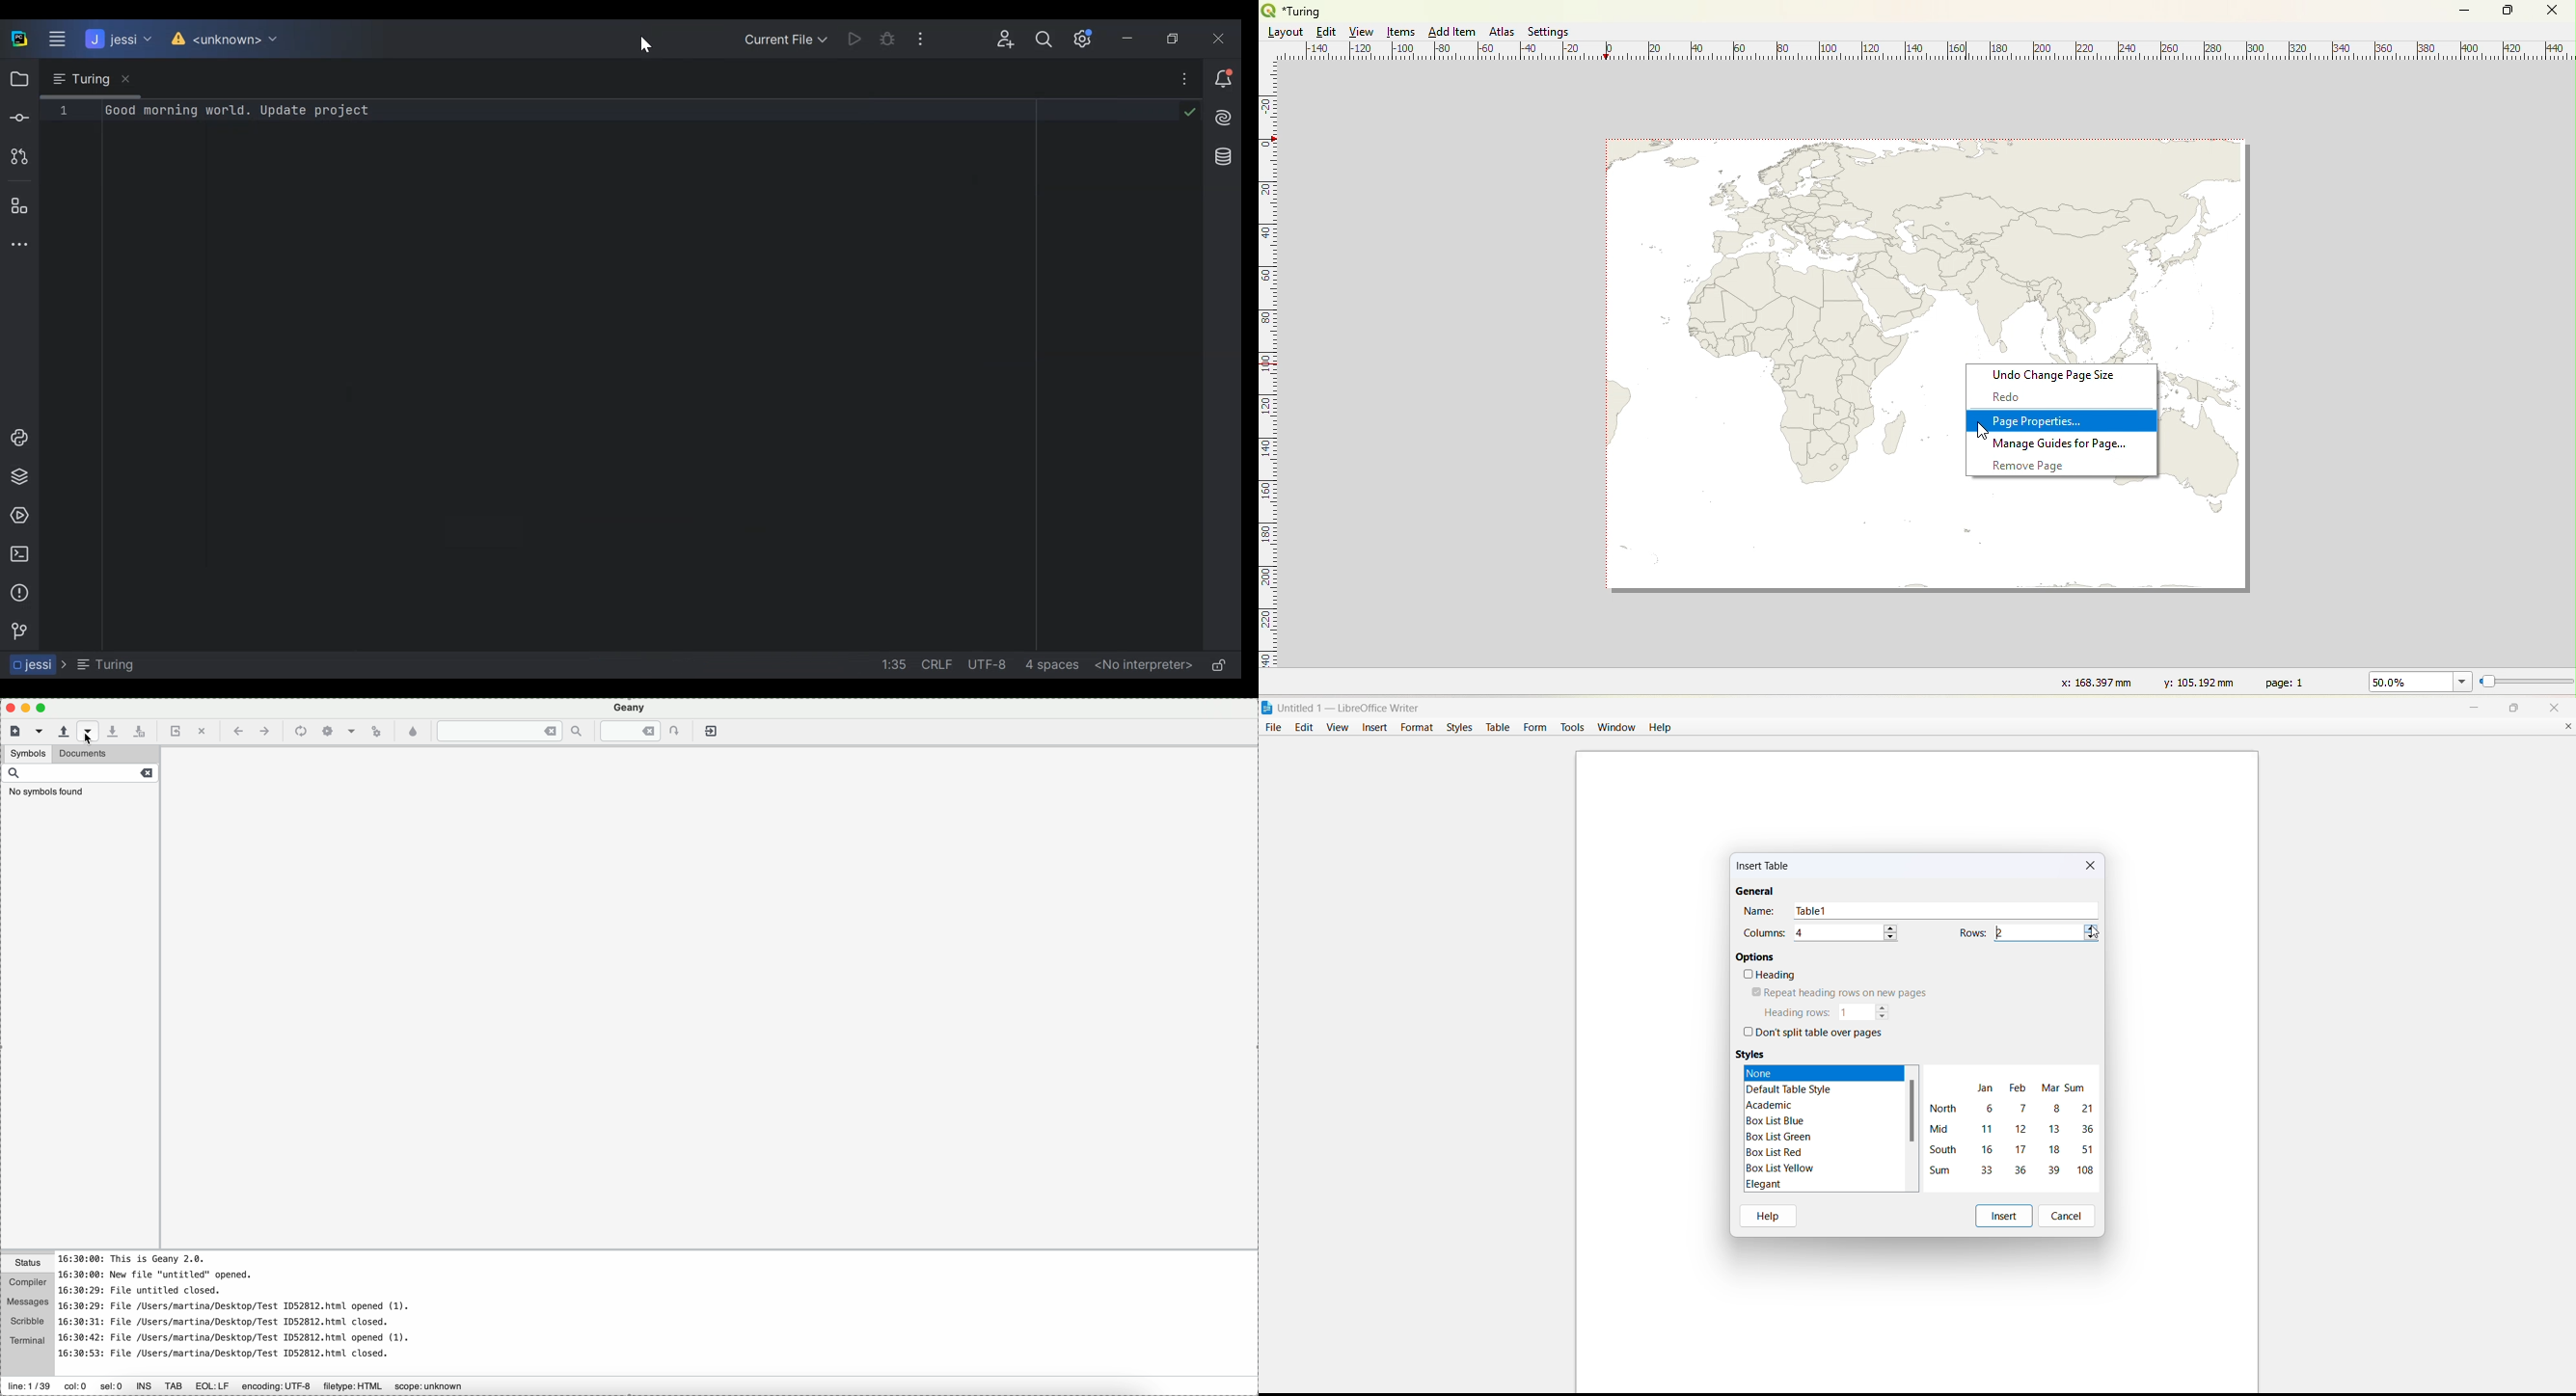  What do you see at coordinates (1892, 937) in the screenshot?
I see `decrease column` at bounding box center [1892, 937].